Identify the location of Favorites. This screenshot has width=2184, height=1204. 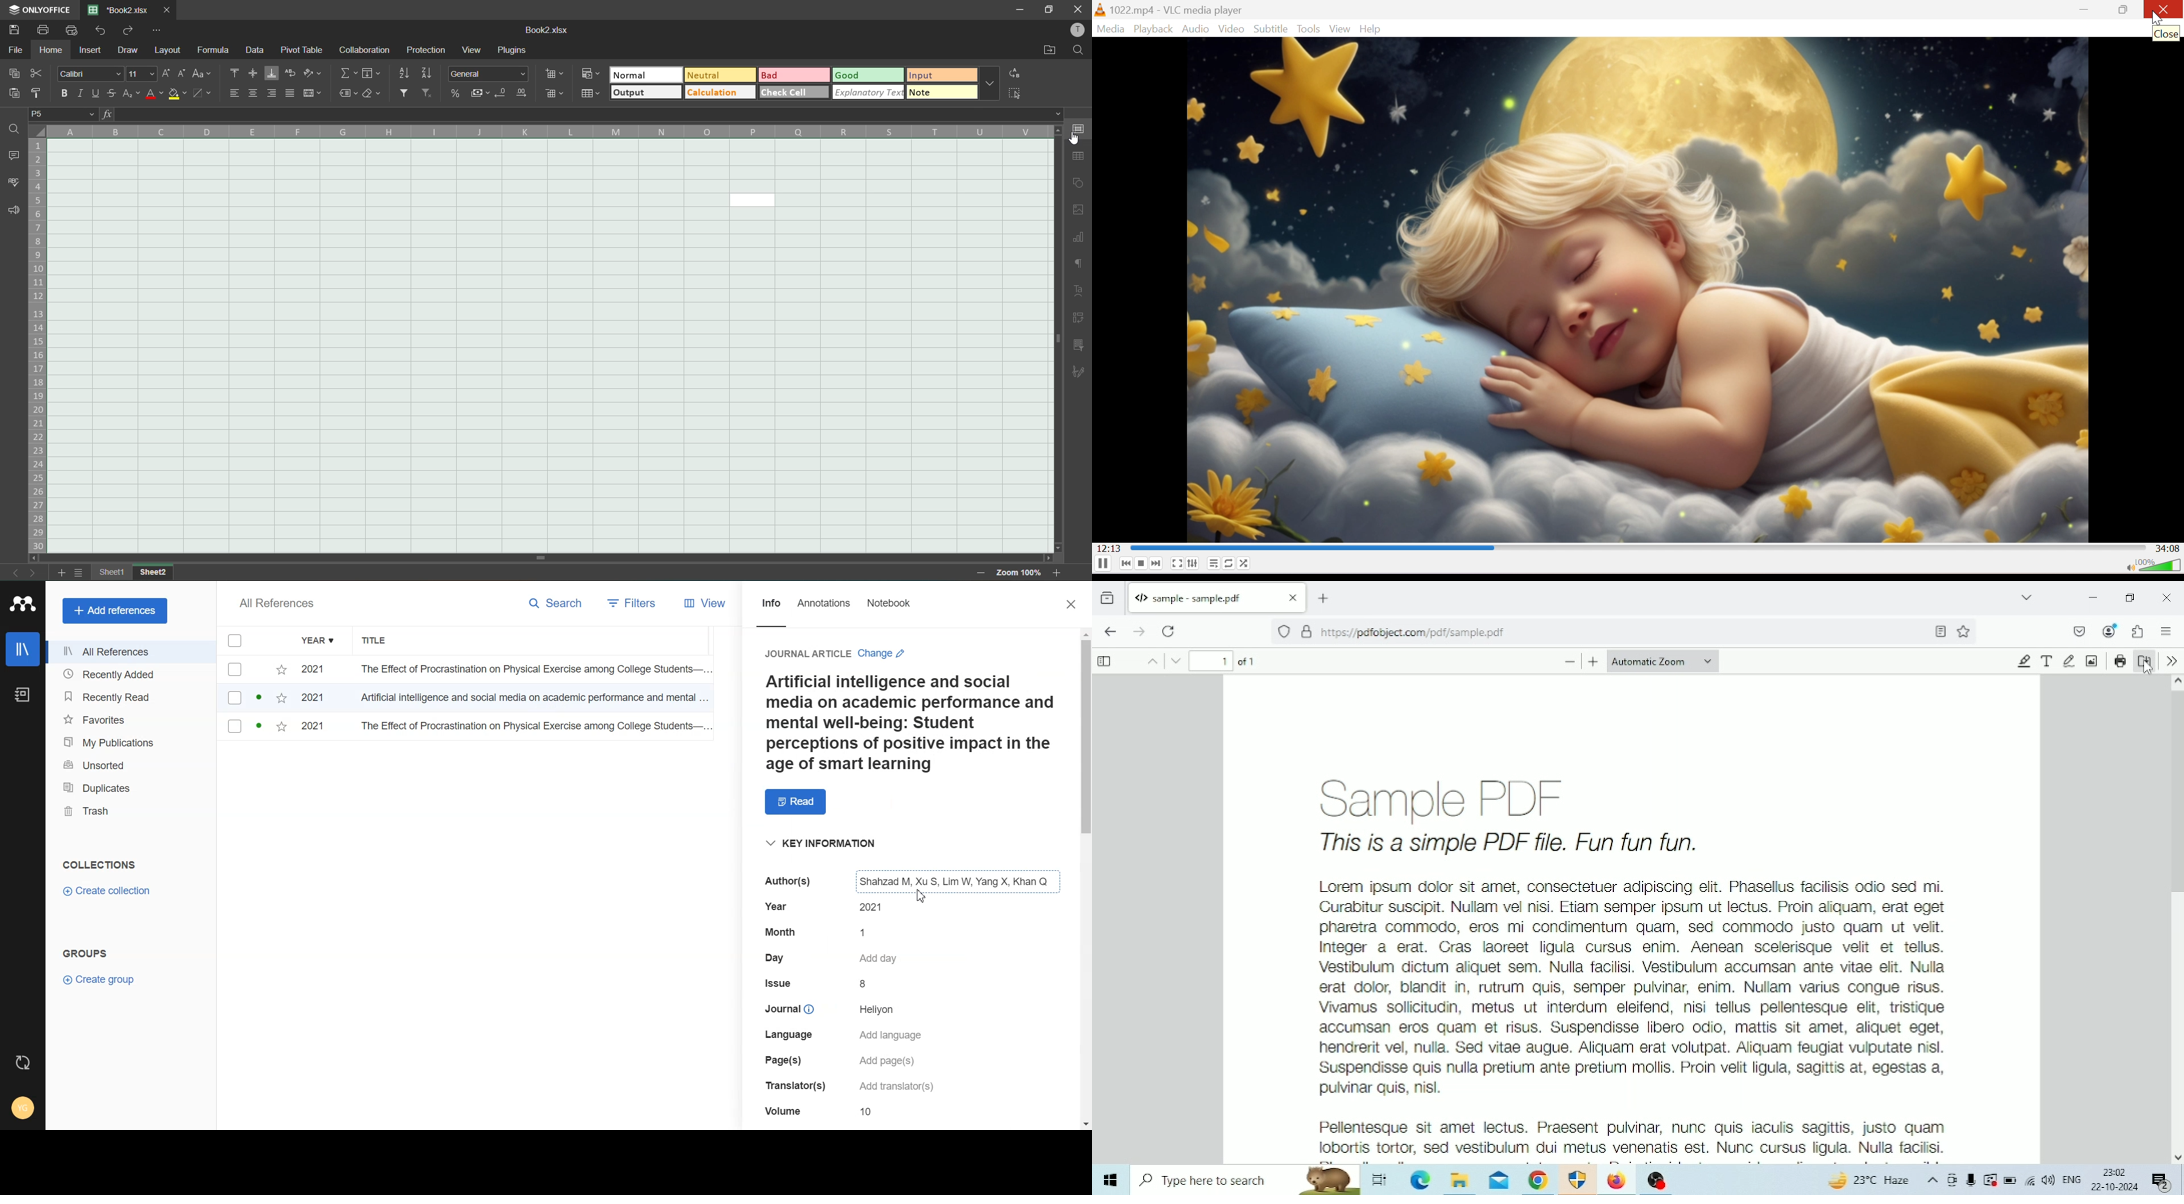
(1964, 631).